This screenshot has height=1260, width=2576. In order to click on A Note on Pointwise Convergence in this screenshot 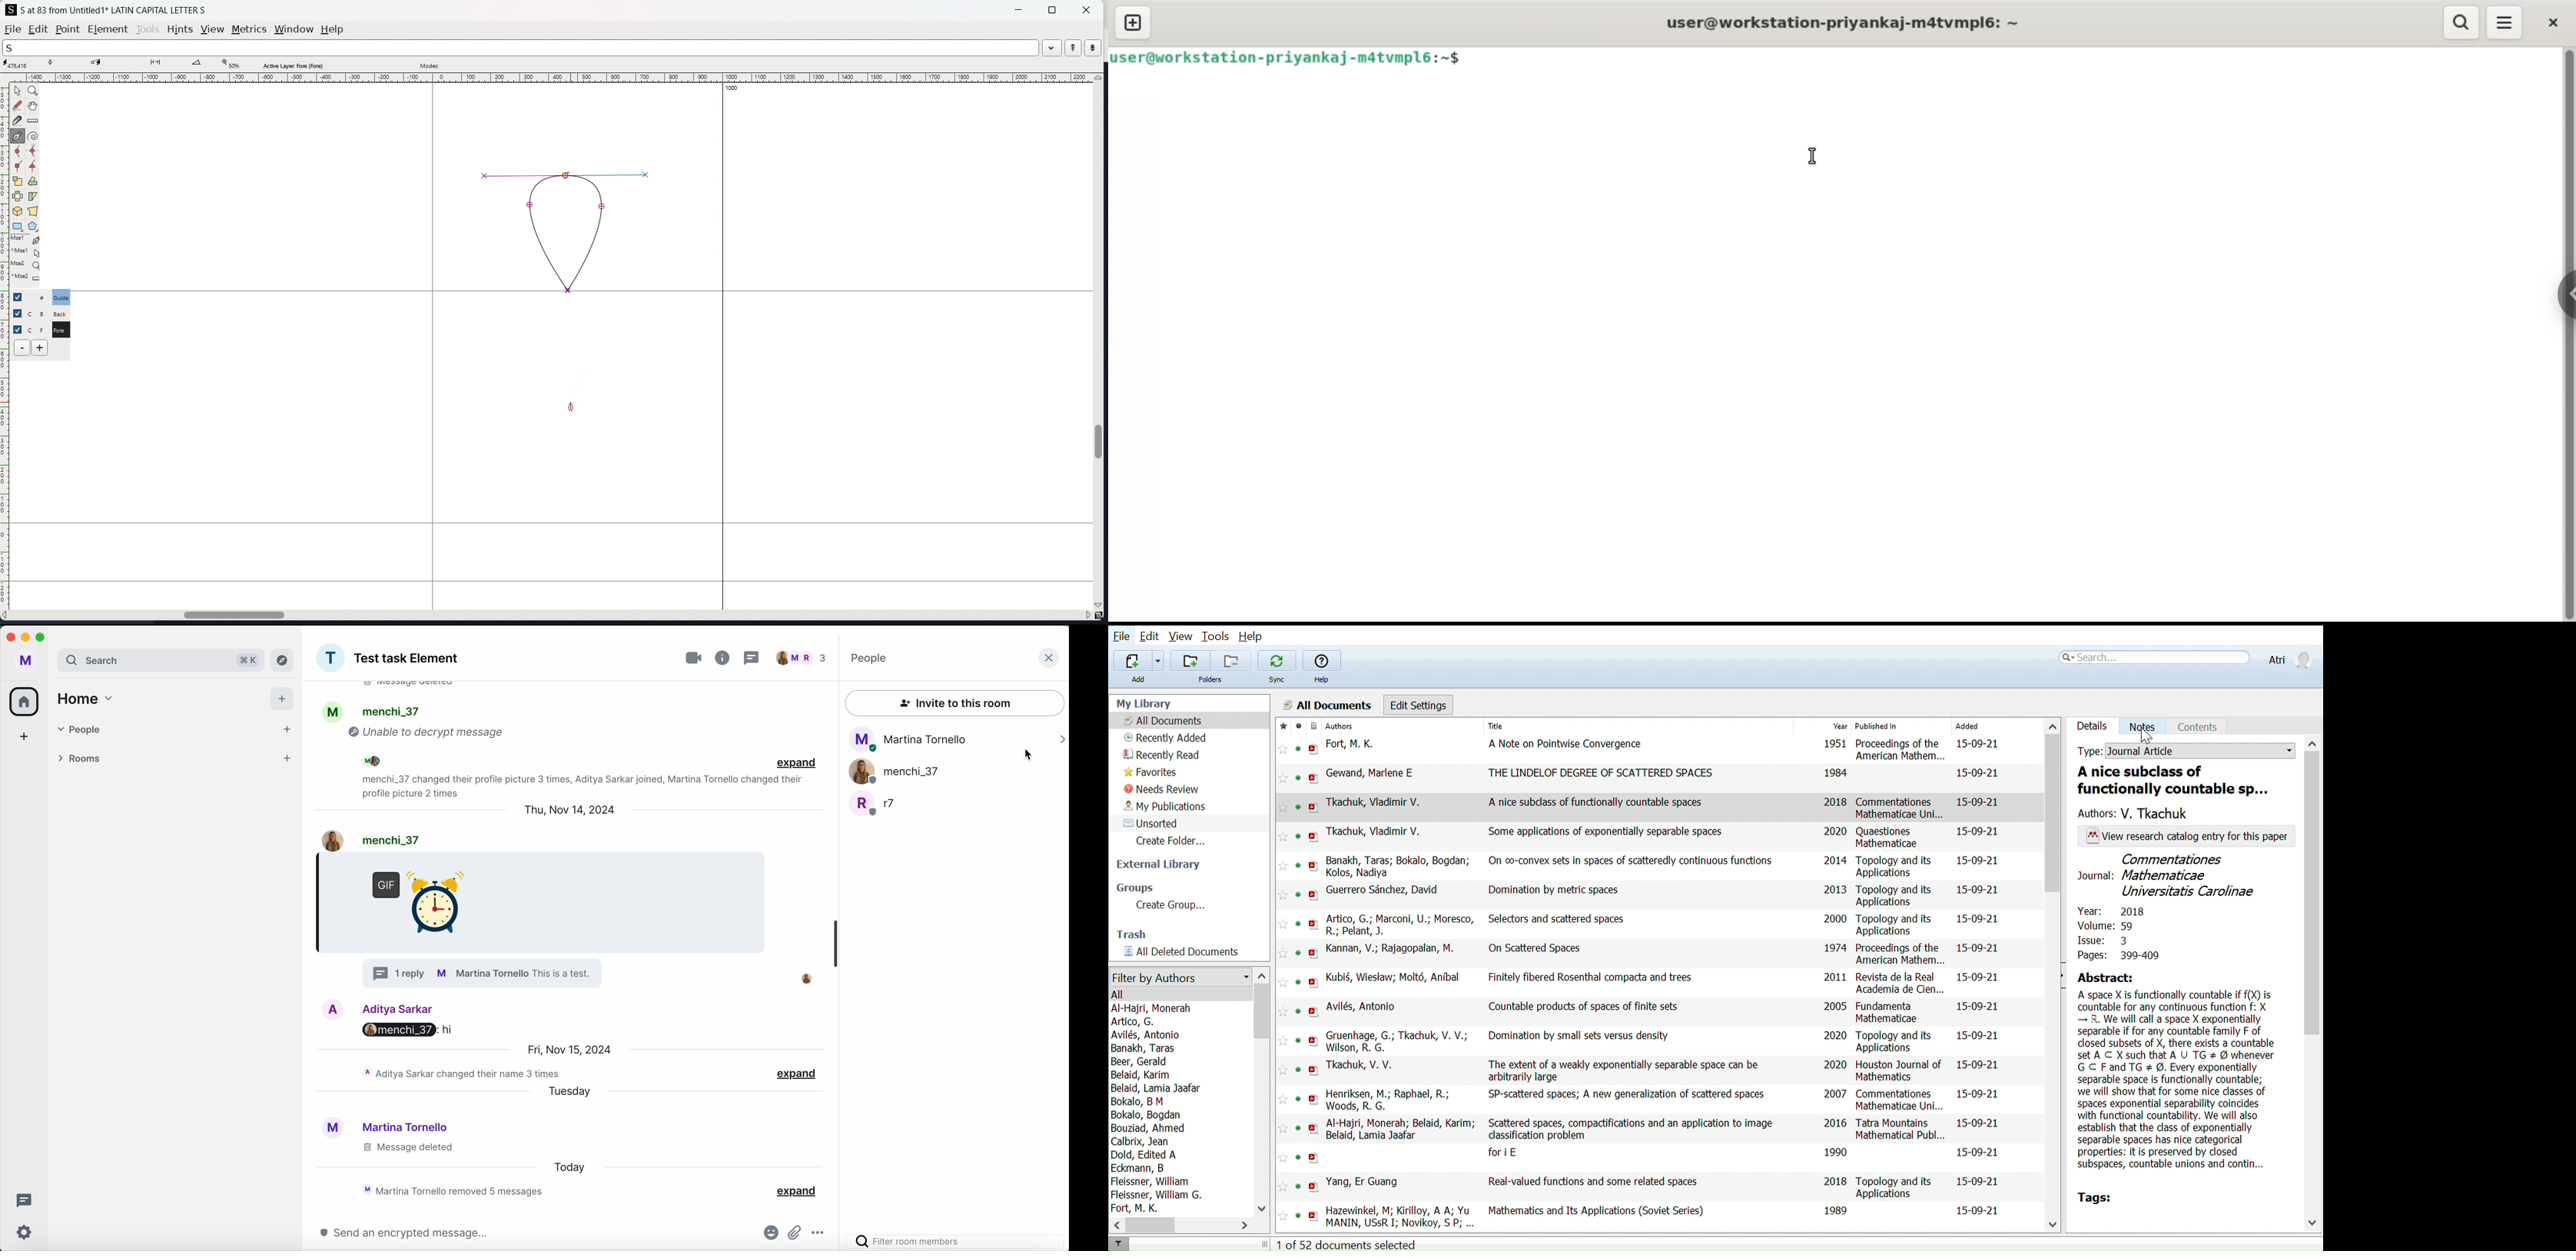, I will do `click(1566, 745)`.